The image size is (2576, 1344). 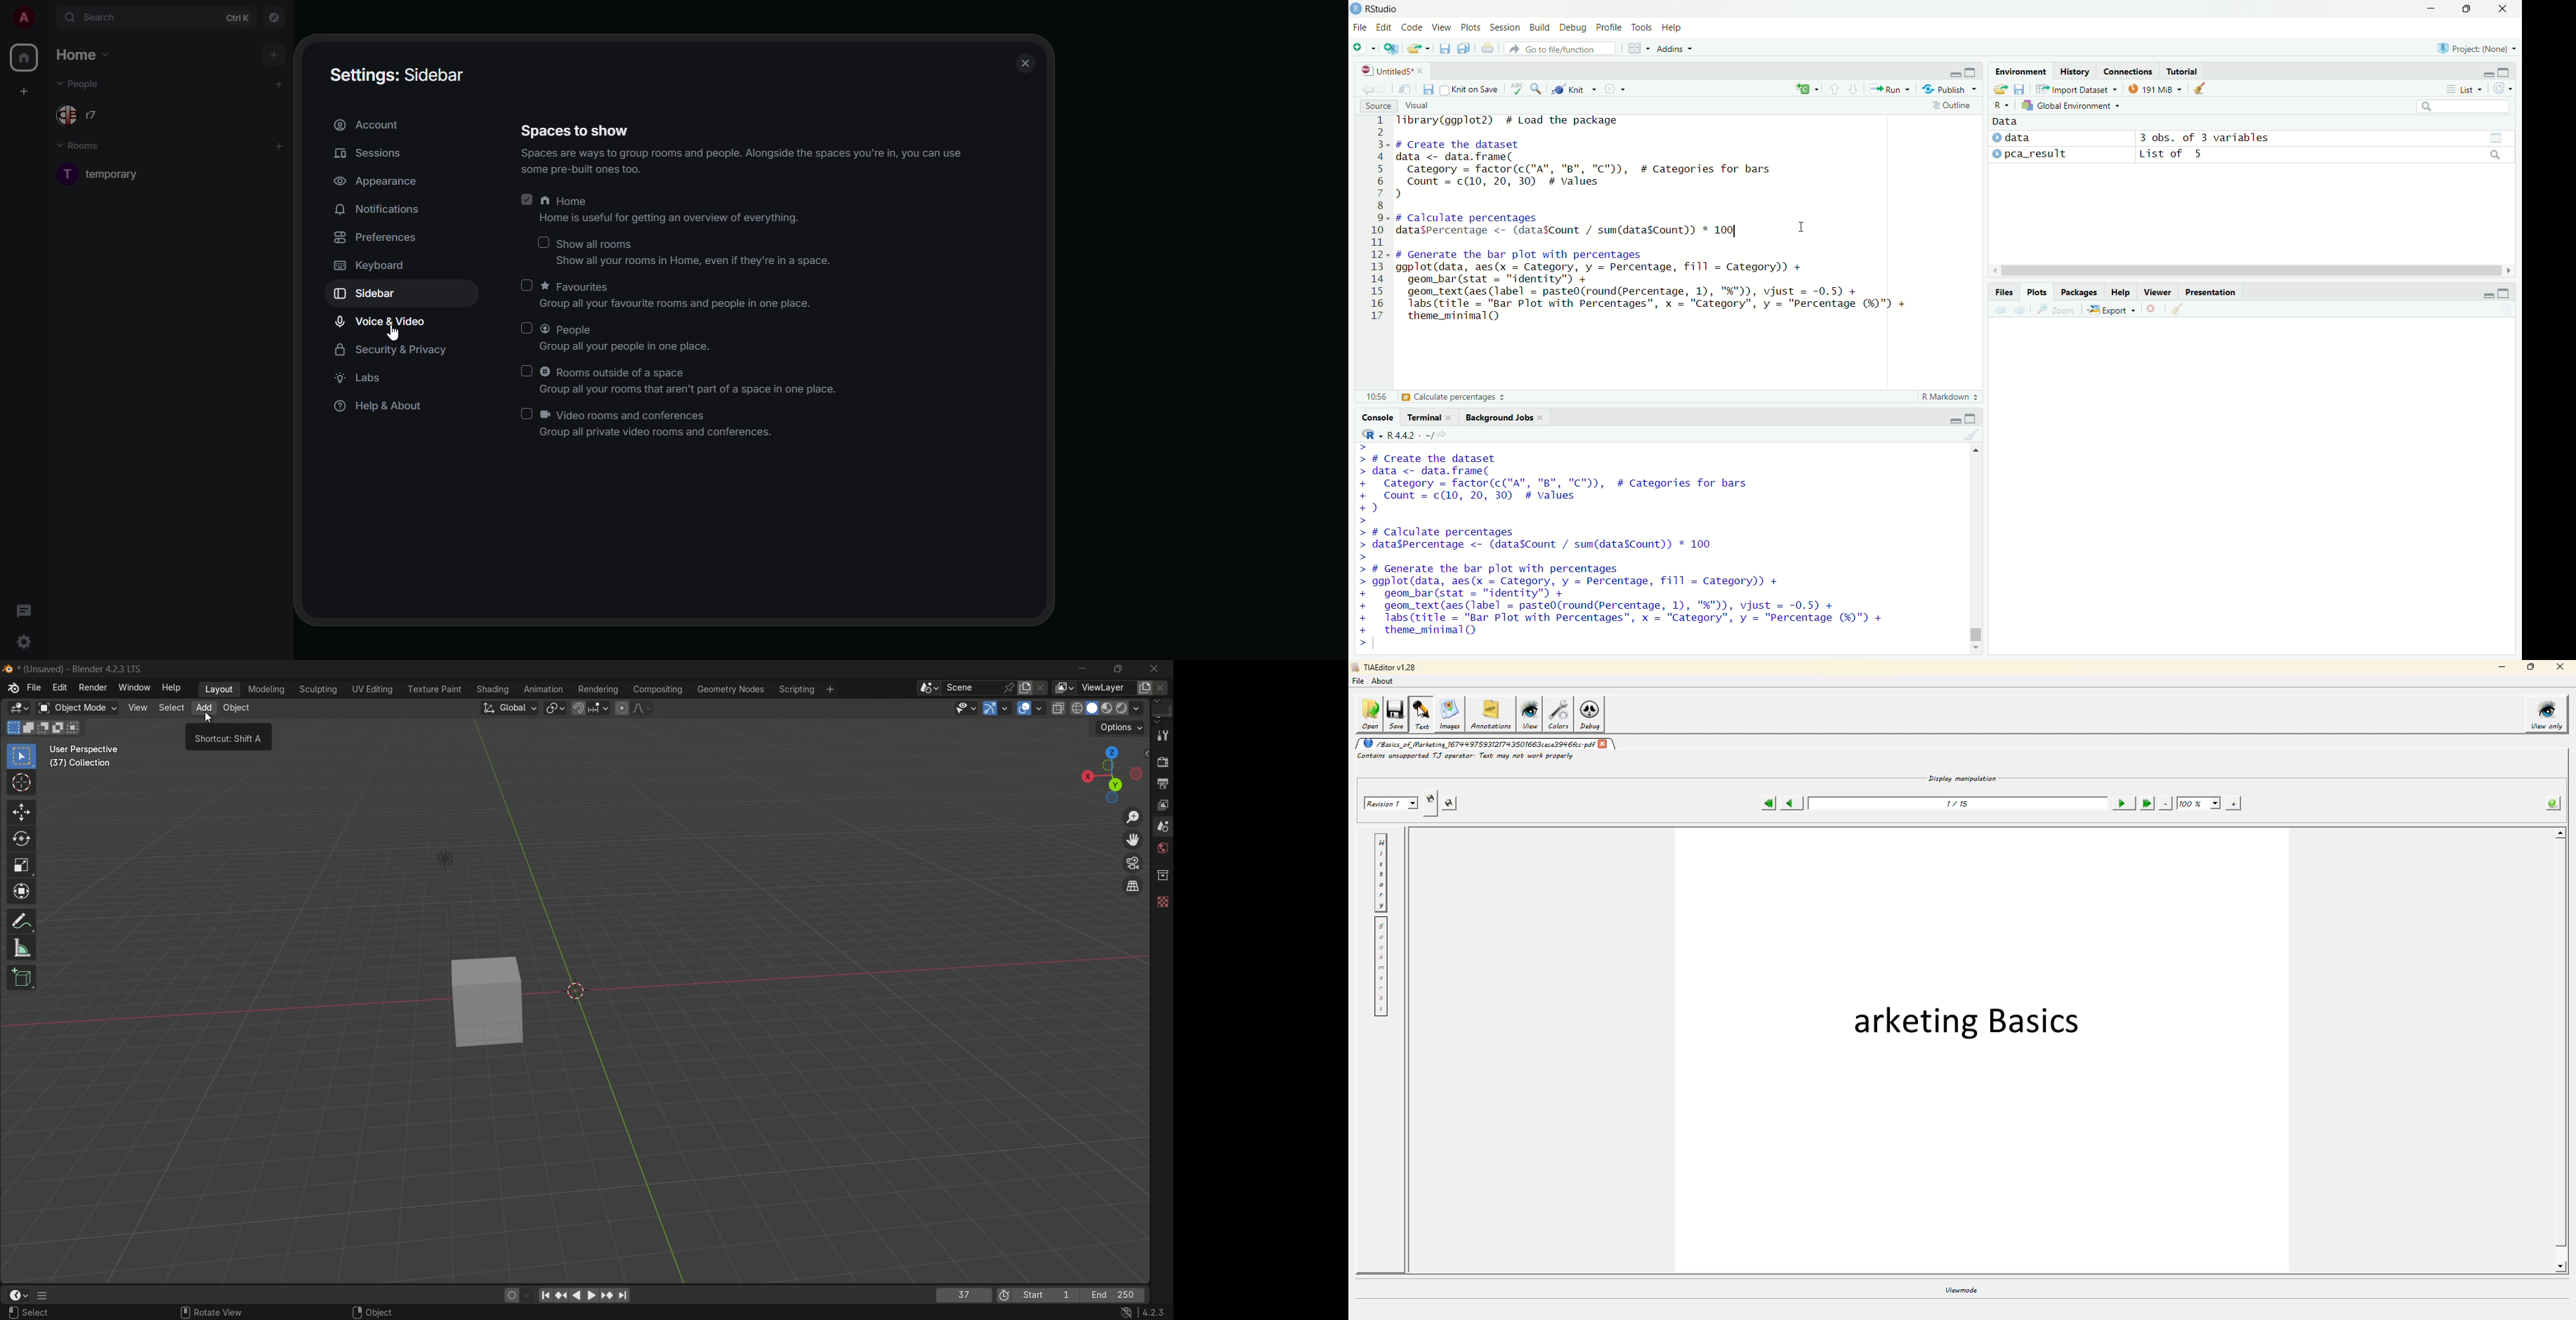 What do you see at coordinates (2201, 89) in the screenshot?
I see `clear all objects` at bounding box center [2201, 89].